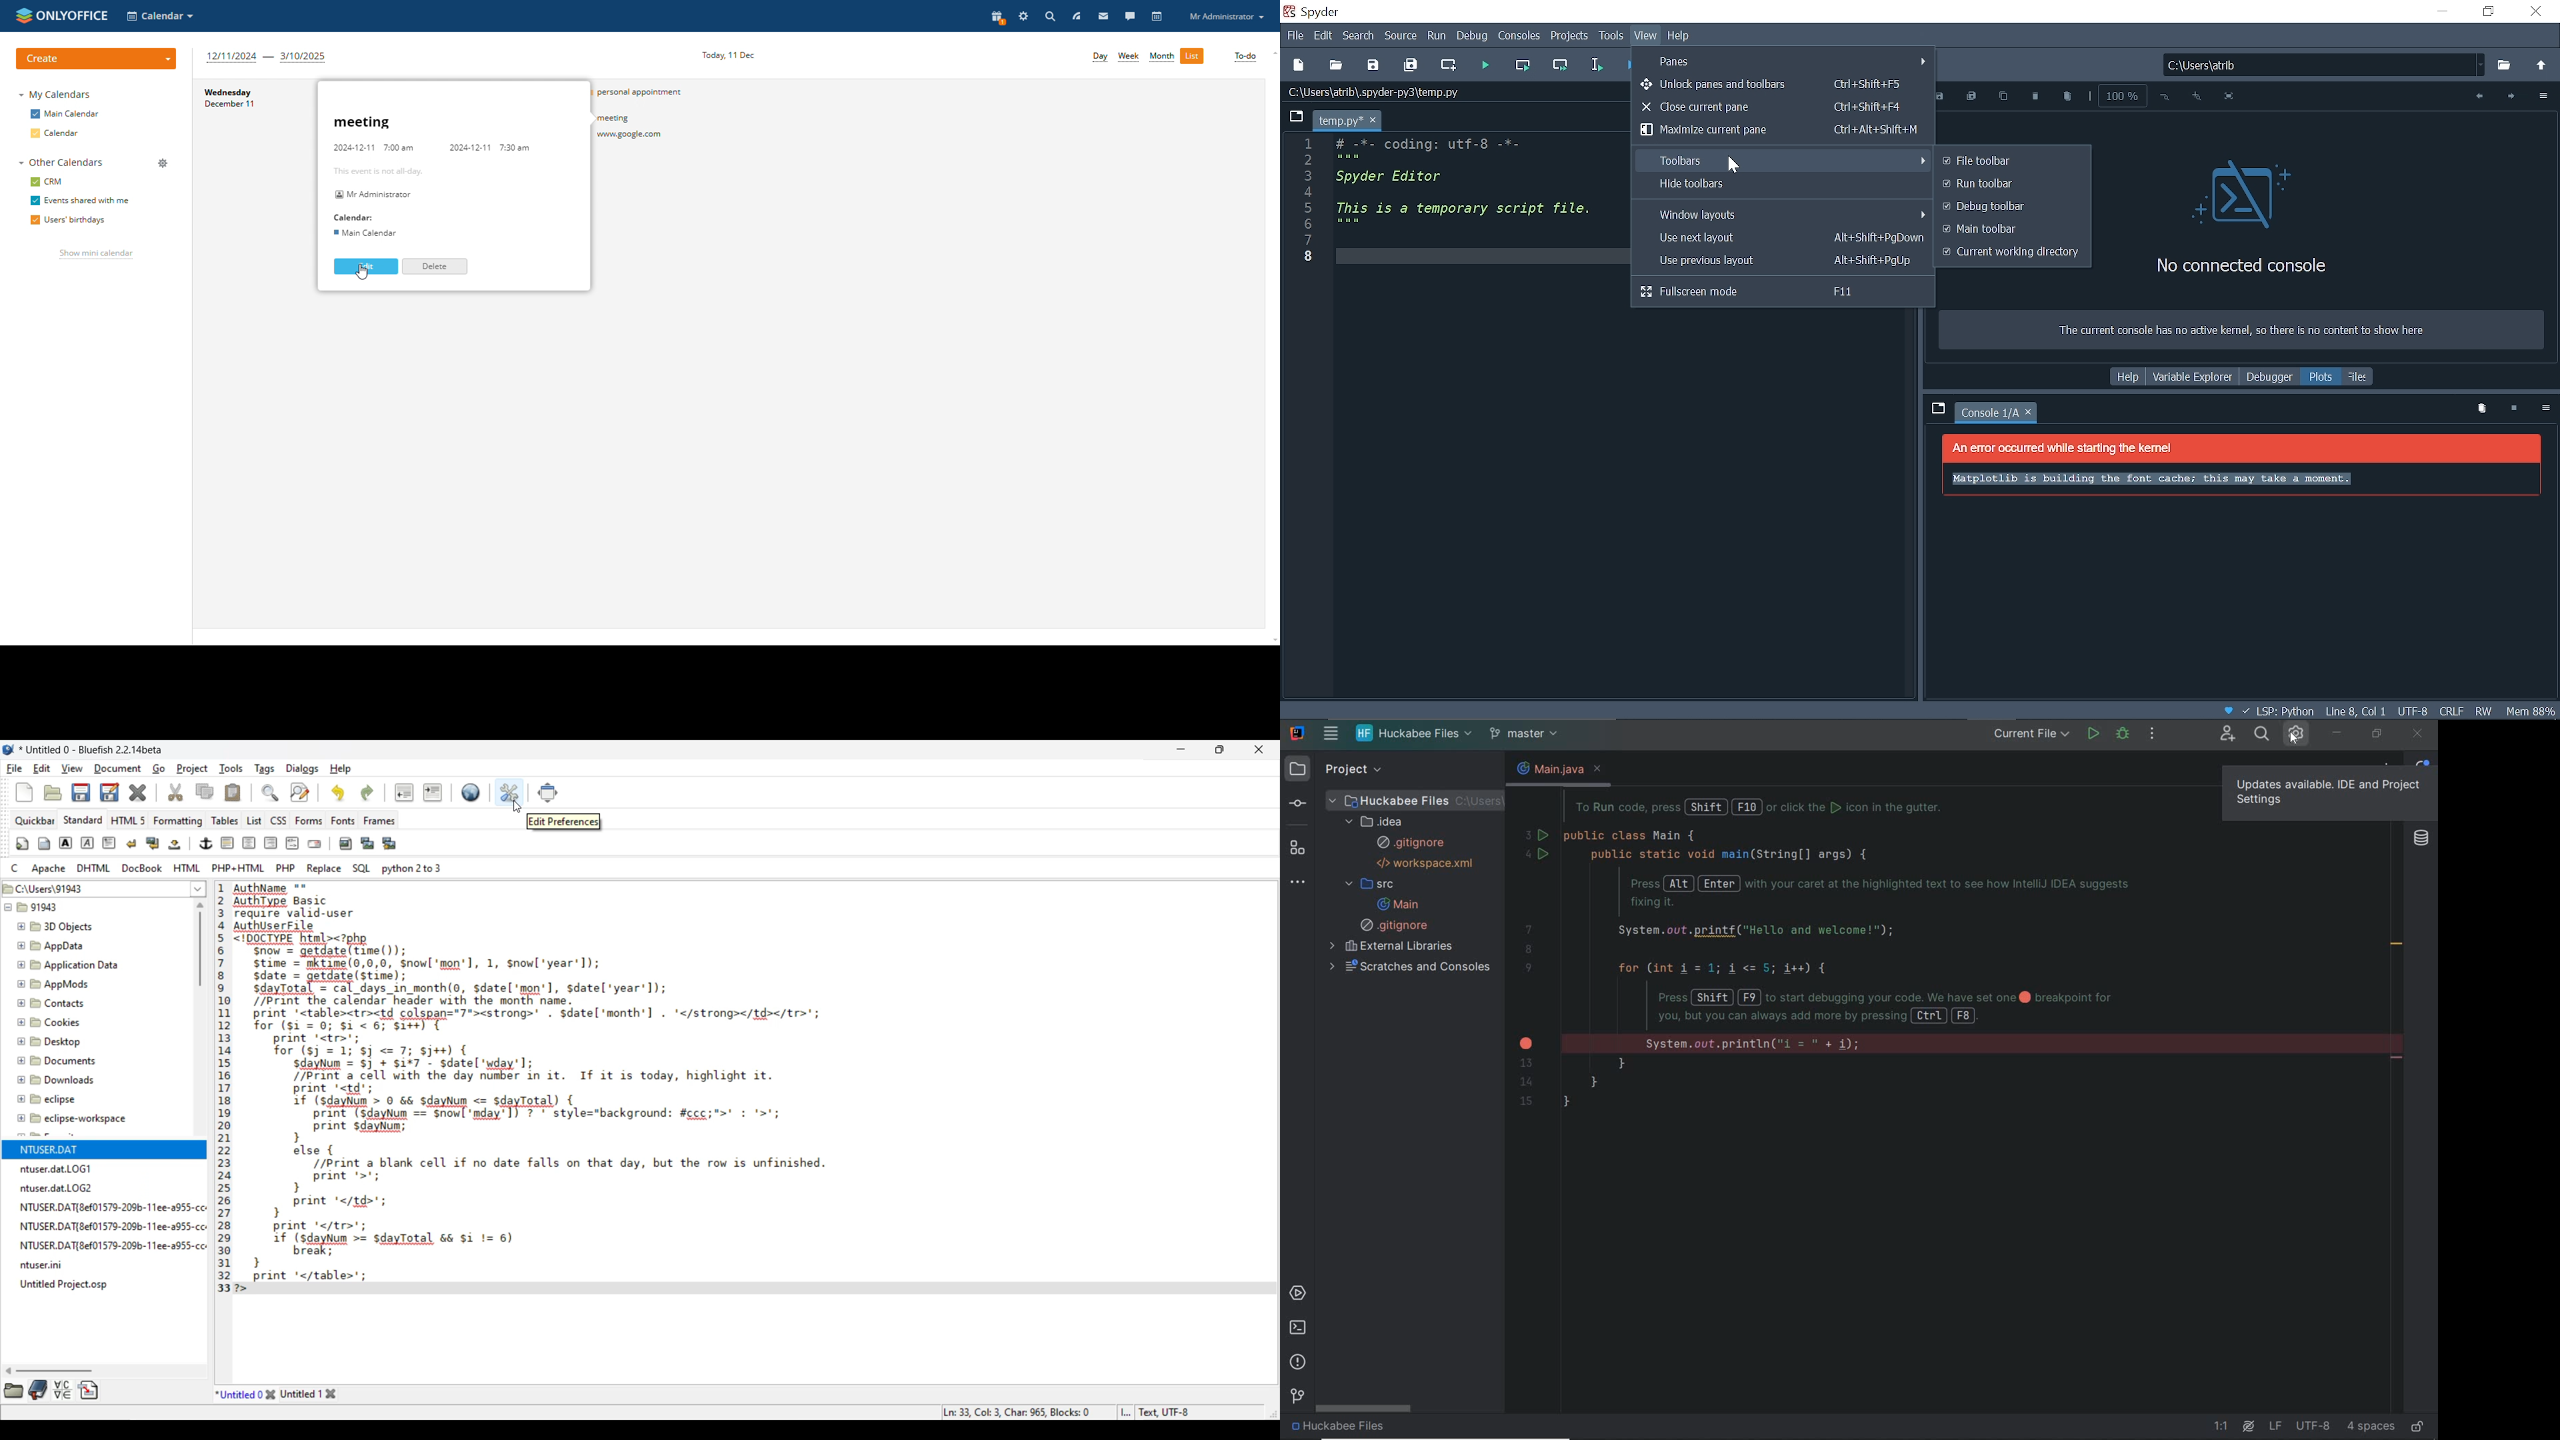 Image resolution: width=2576 pixels, height=1456 pixels. I want to click on Cursor position, so click(2355, 712).